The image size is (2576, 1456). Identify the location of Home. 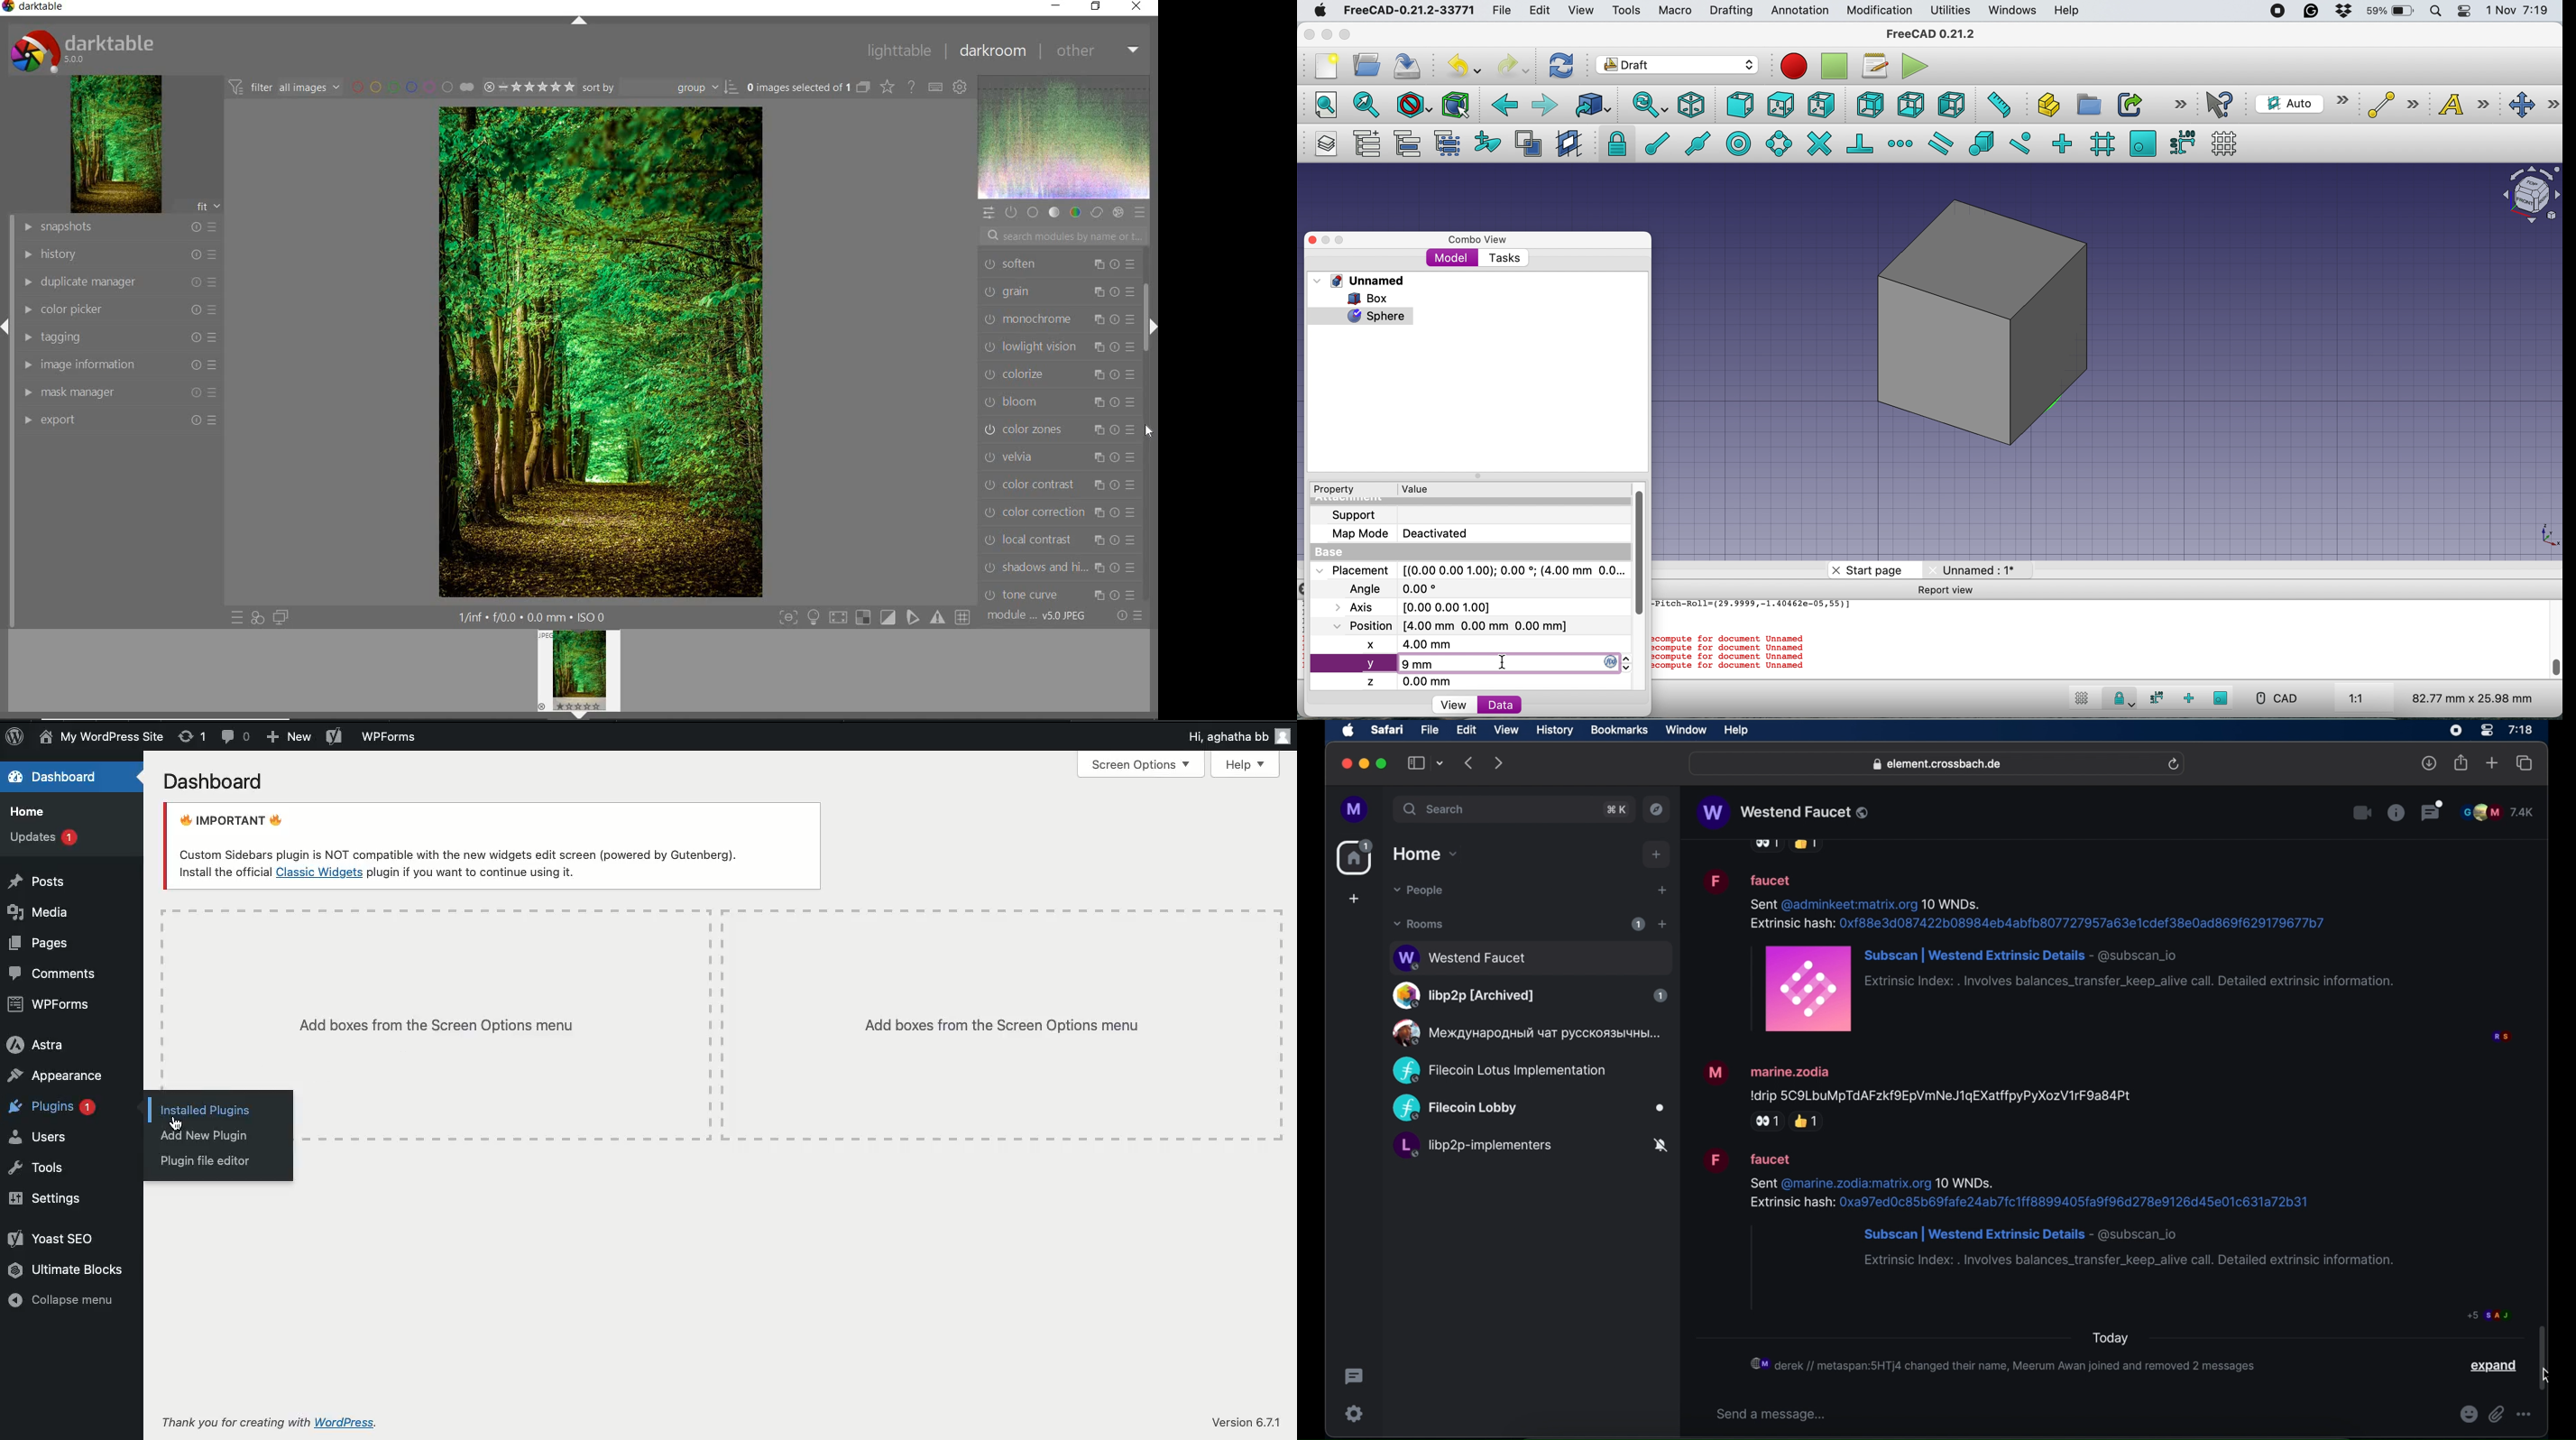
(27, 811).